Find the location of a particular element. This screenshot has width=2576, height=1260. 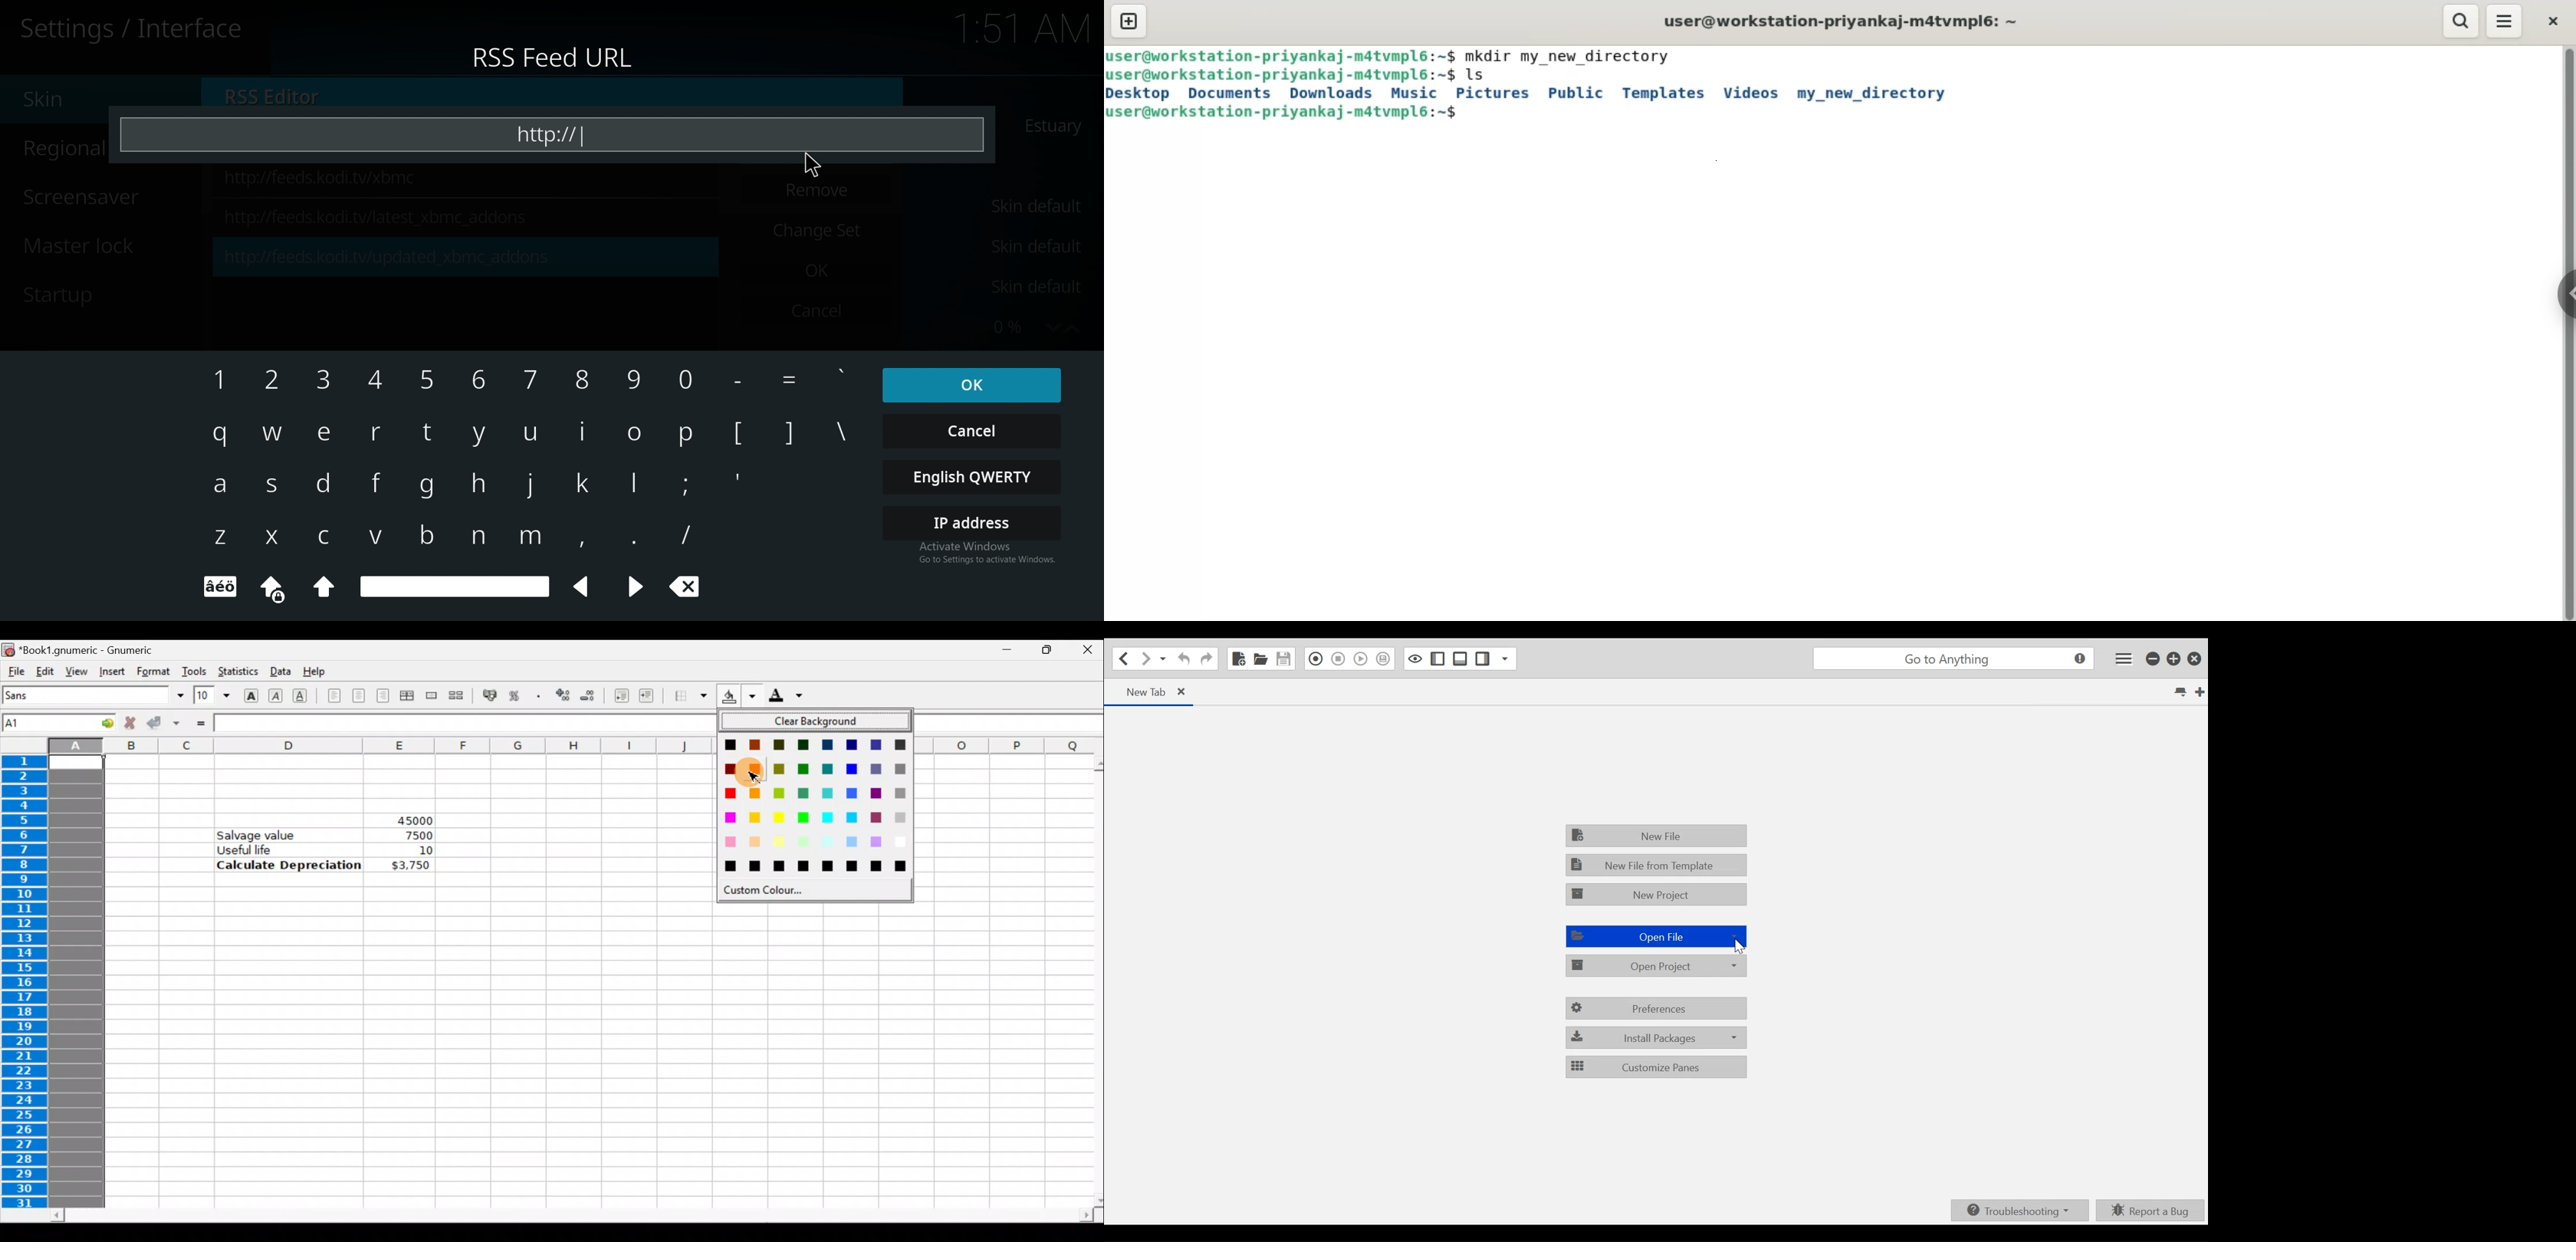

Split merged range of cells is located at coordinates (457, 695).